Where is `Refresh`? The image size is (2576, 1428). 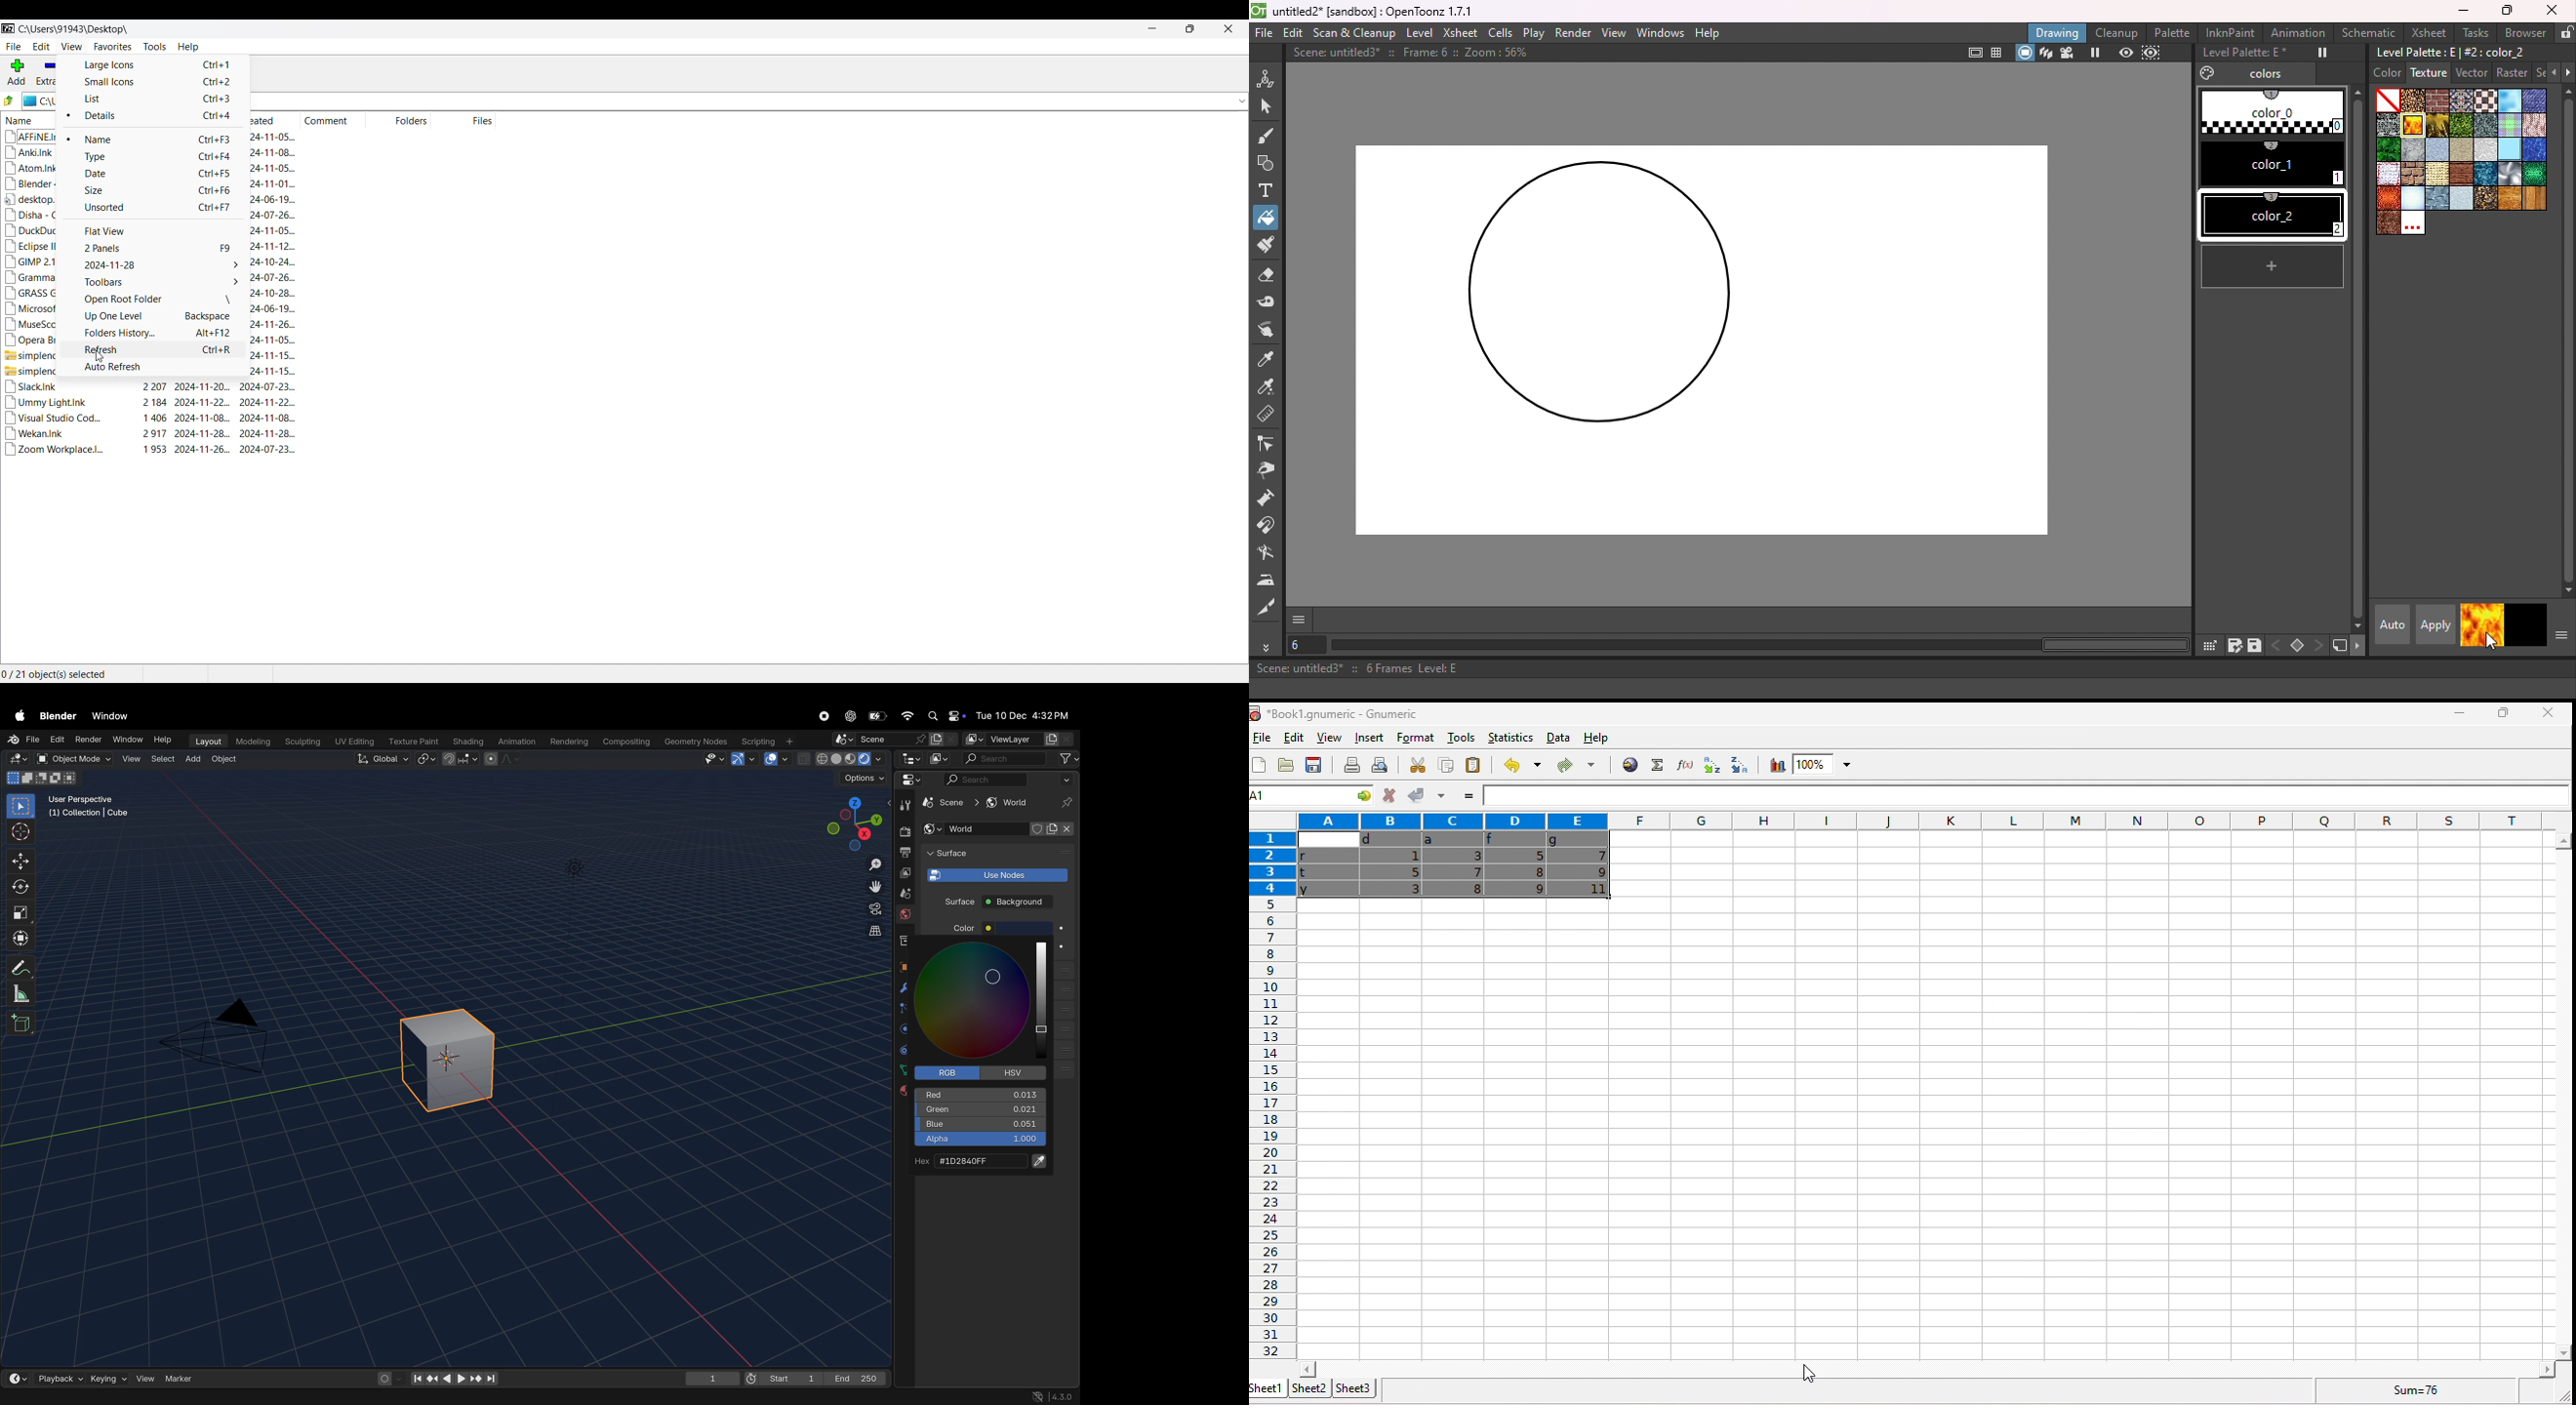 Refresh is located at coordinates (154, 350).